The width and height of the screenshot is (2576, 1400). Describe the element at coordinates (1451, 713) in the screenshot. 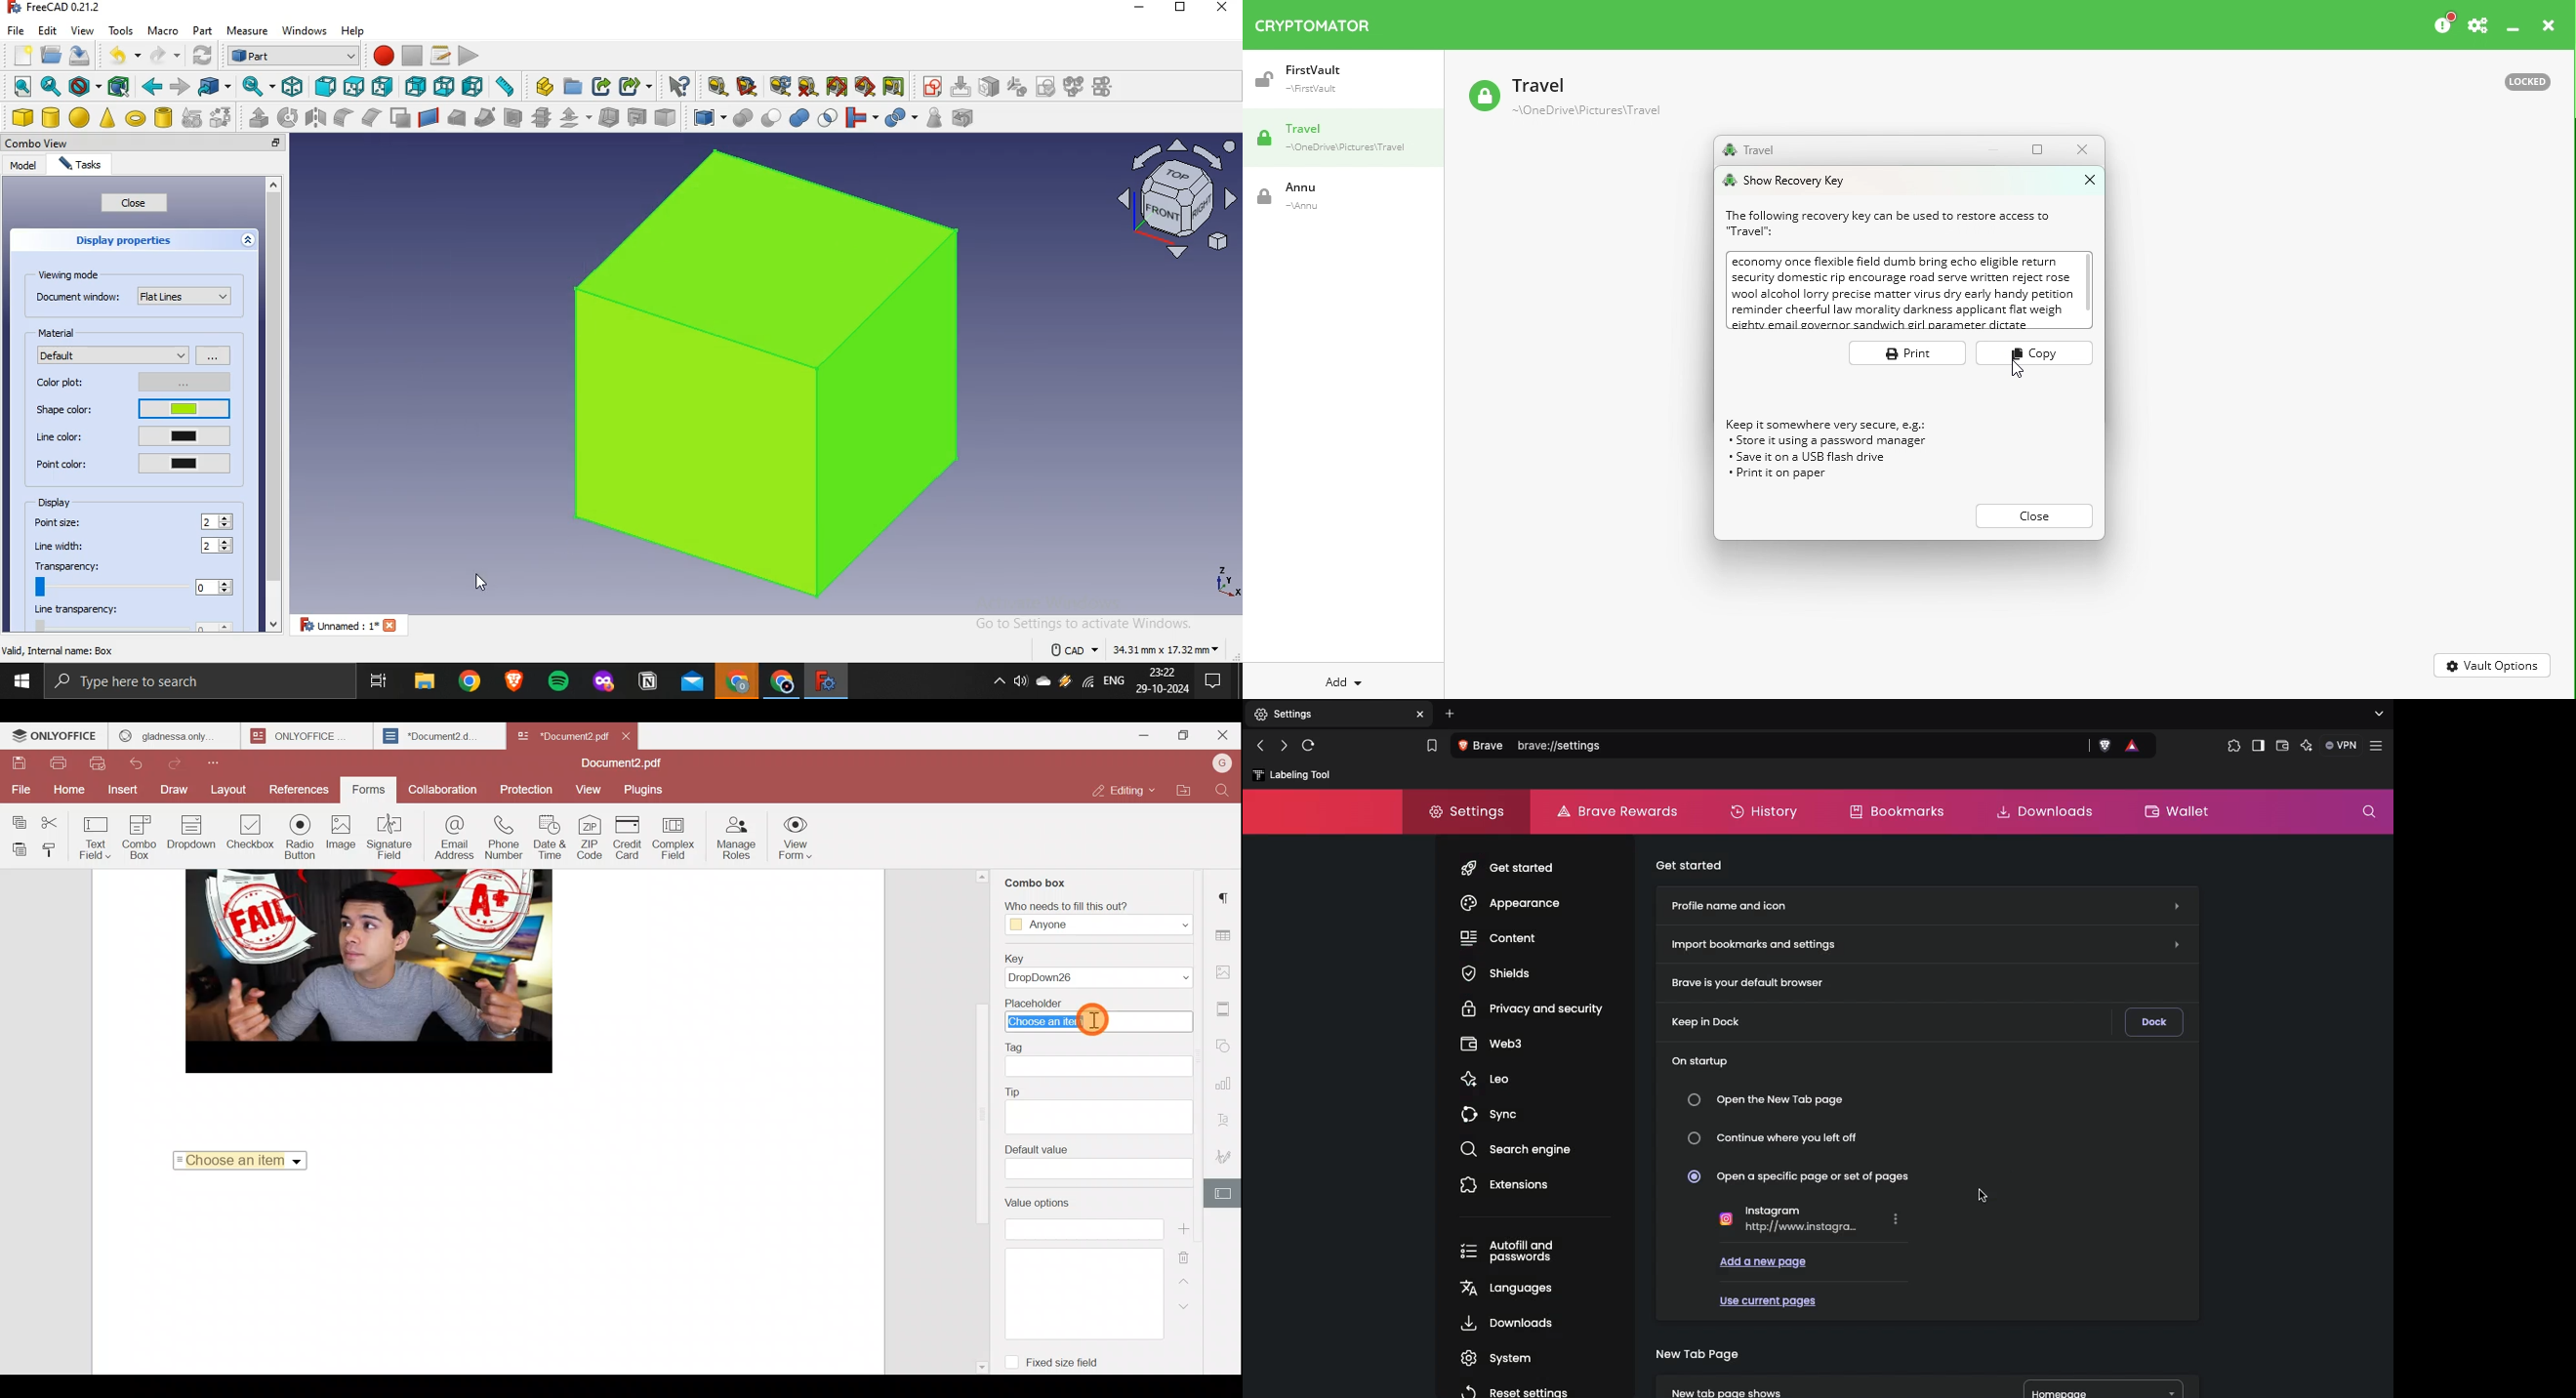

I see `Add new tab` at that location.